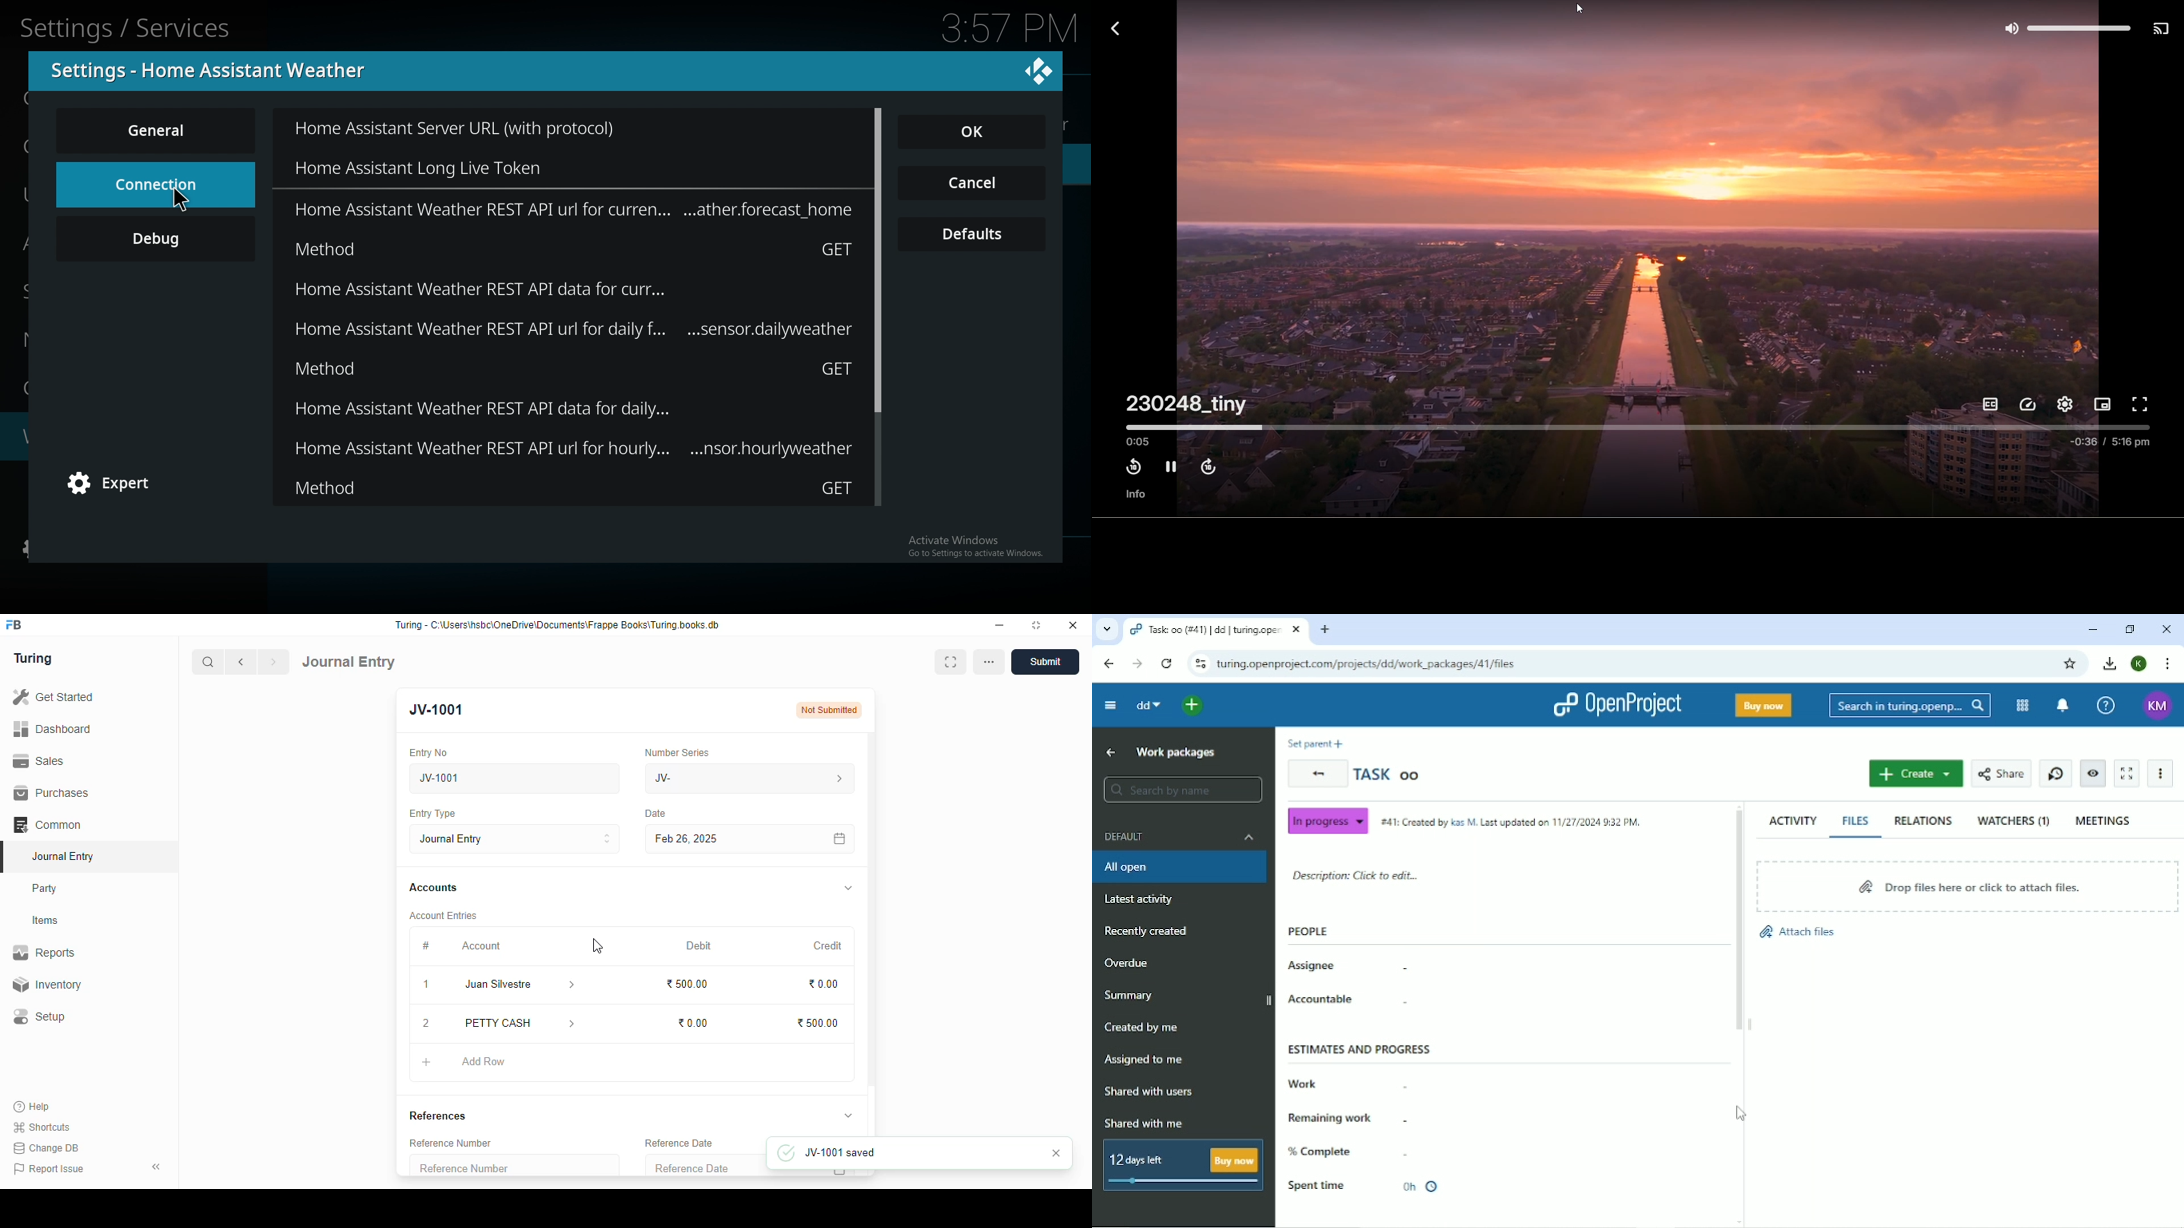 This screenshot has height=1232, width=2184. I want to click on toggle between form and full width, so click(950, 662).